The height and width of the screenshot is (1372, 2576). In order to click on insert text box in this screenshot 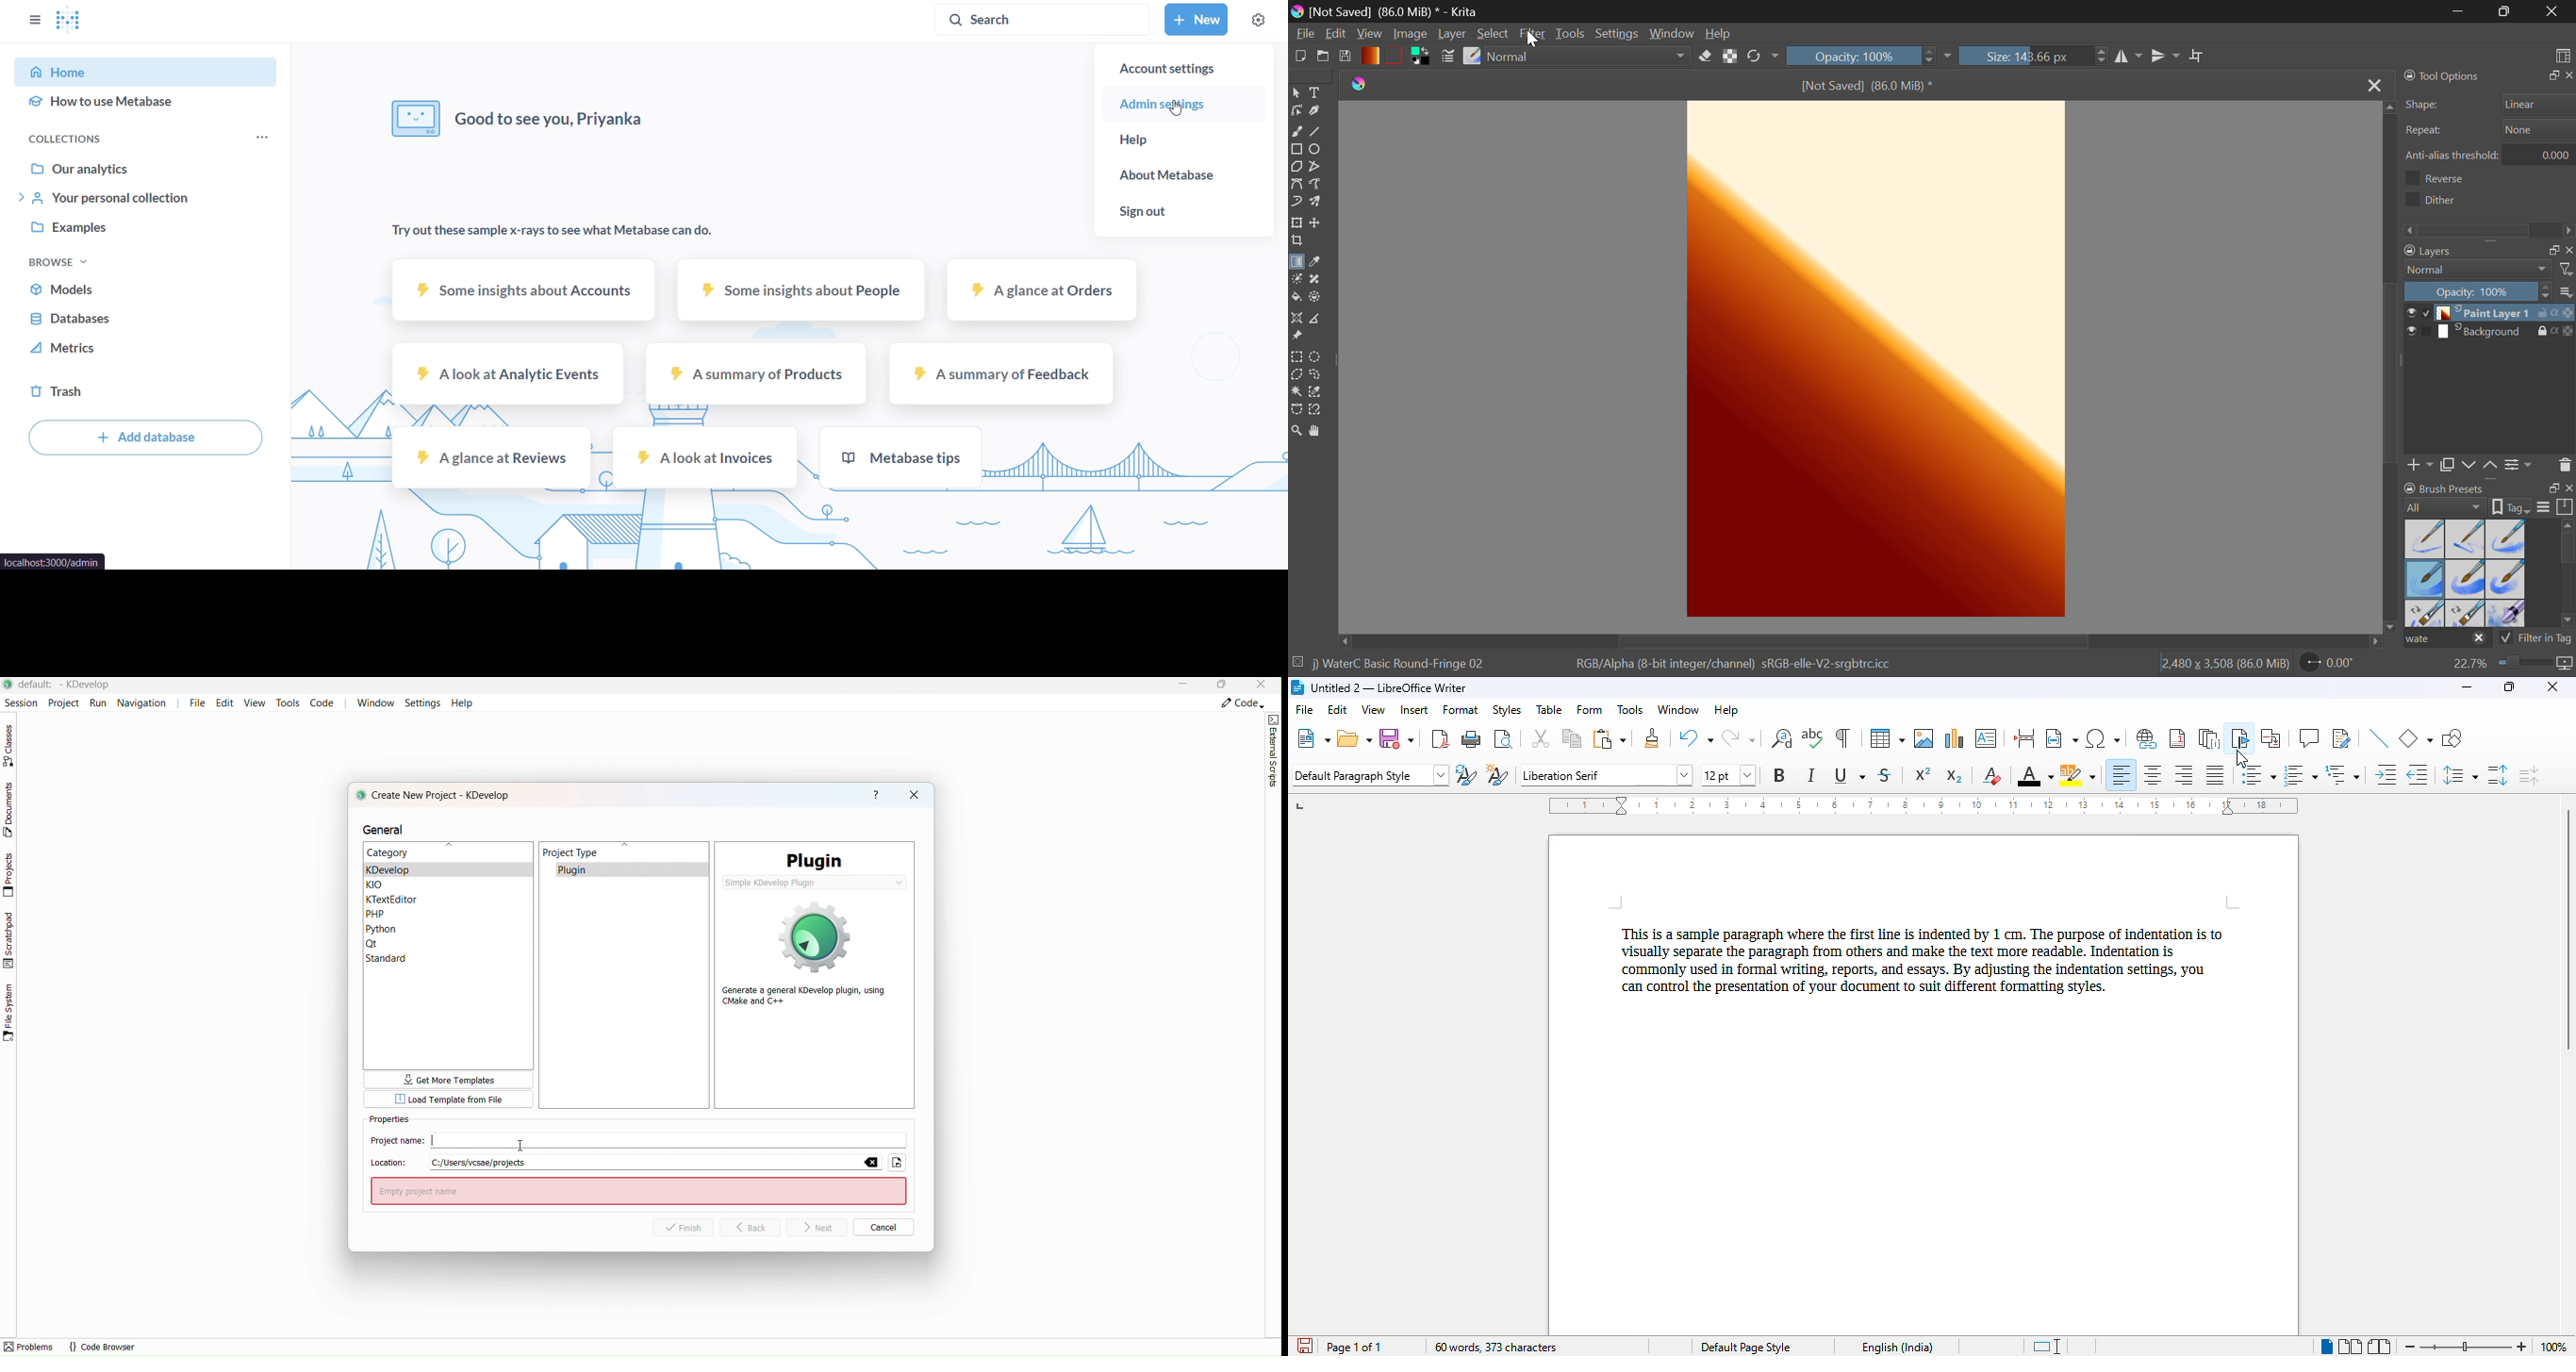, I will do `click(1987, 738)`.